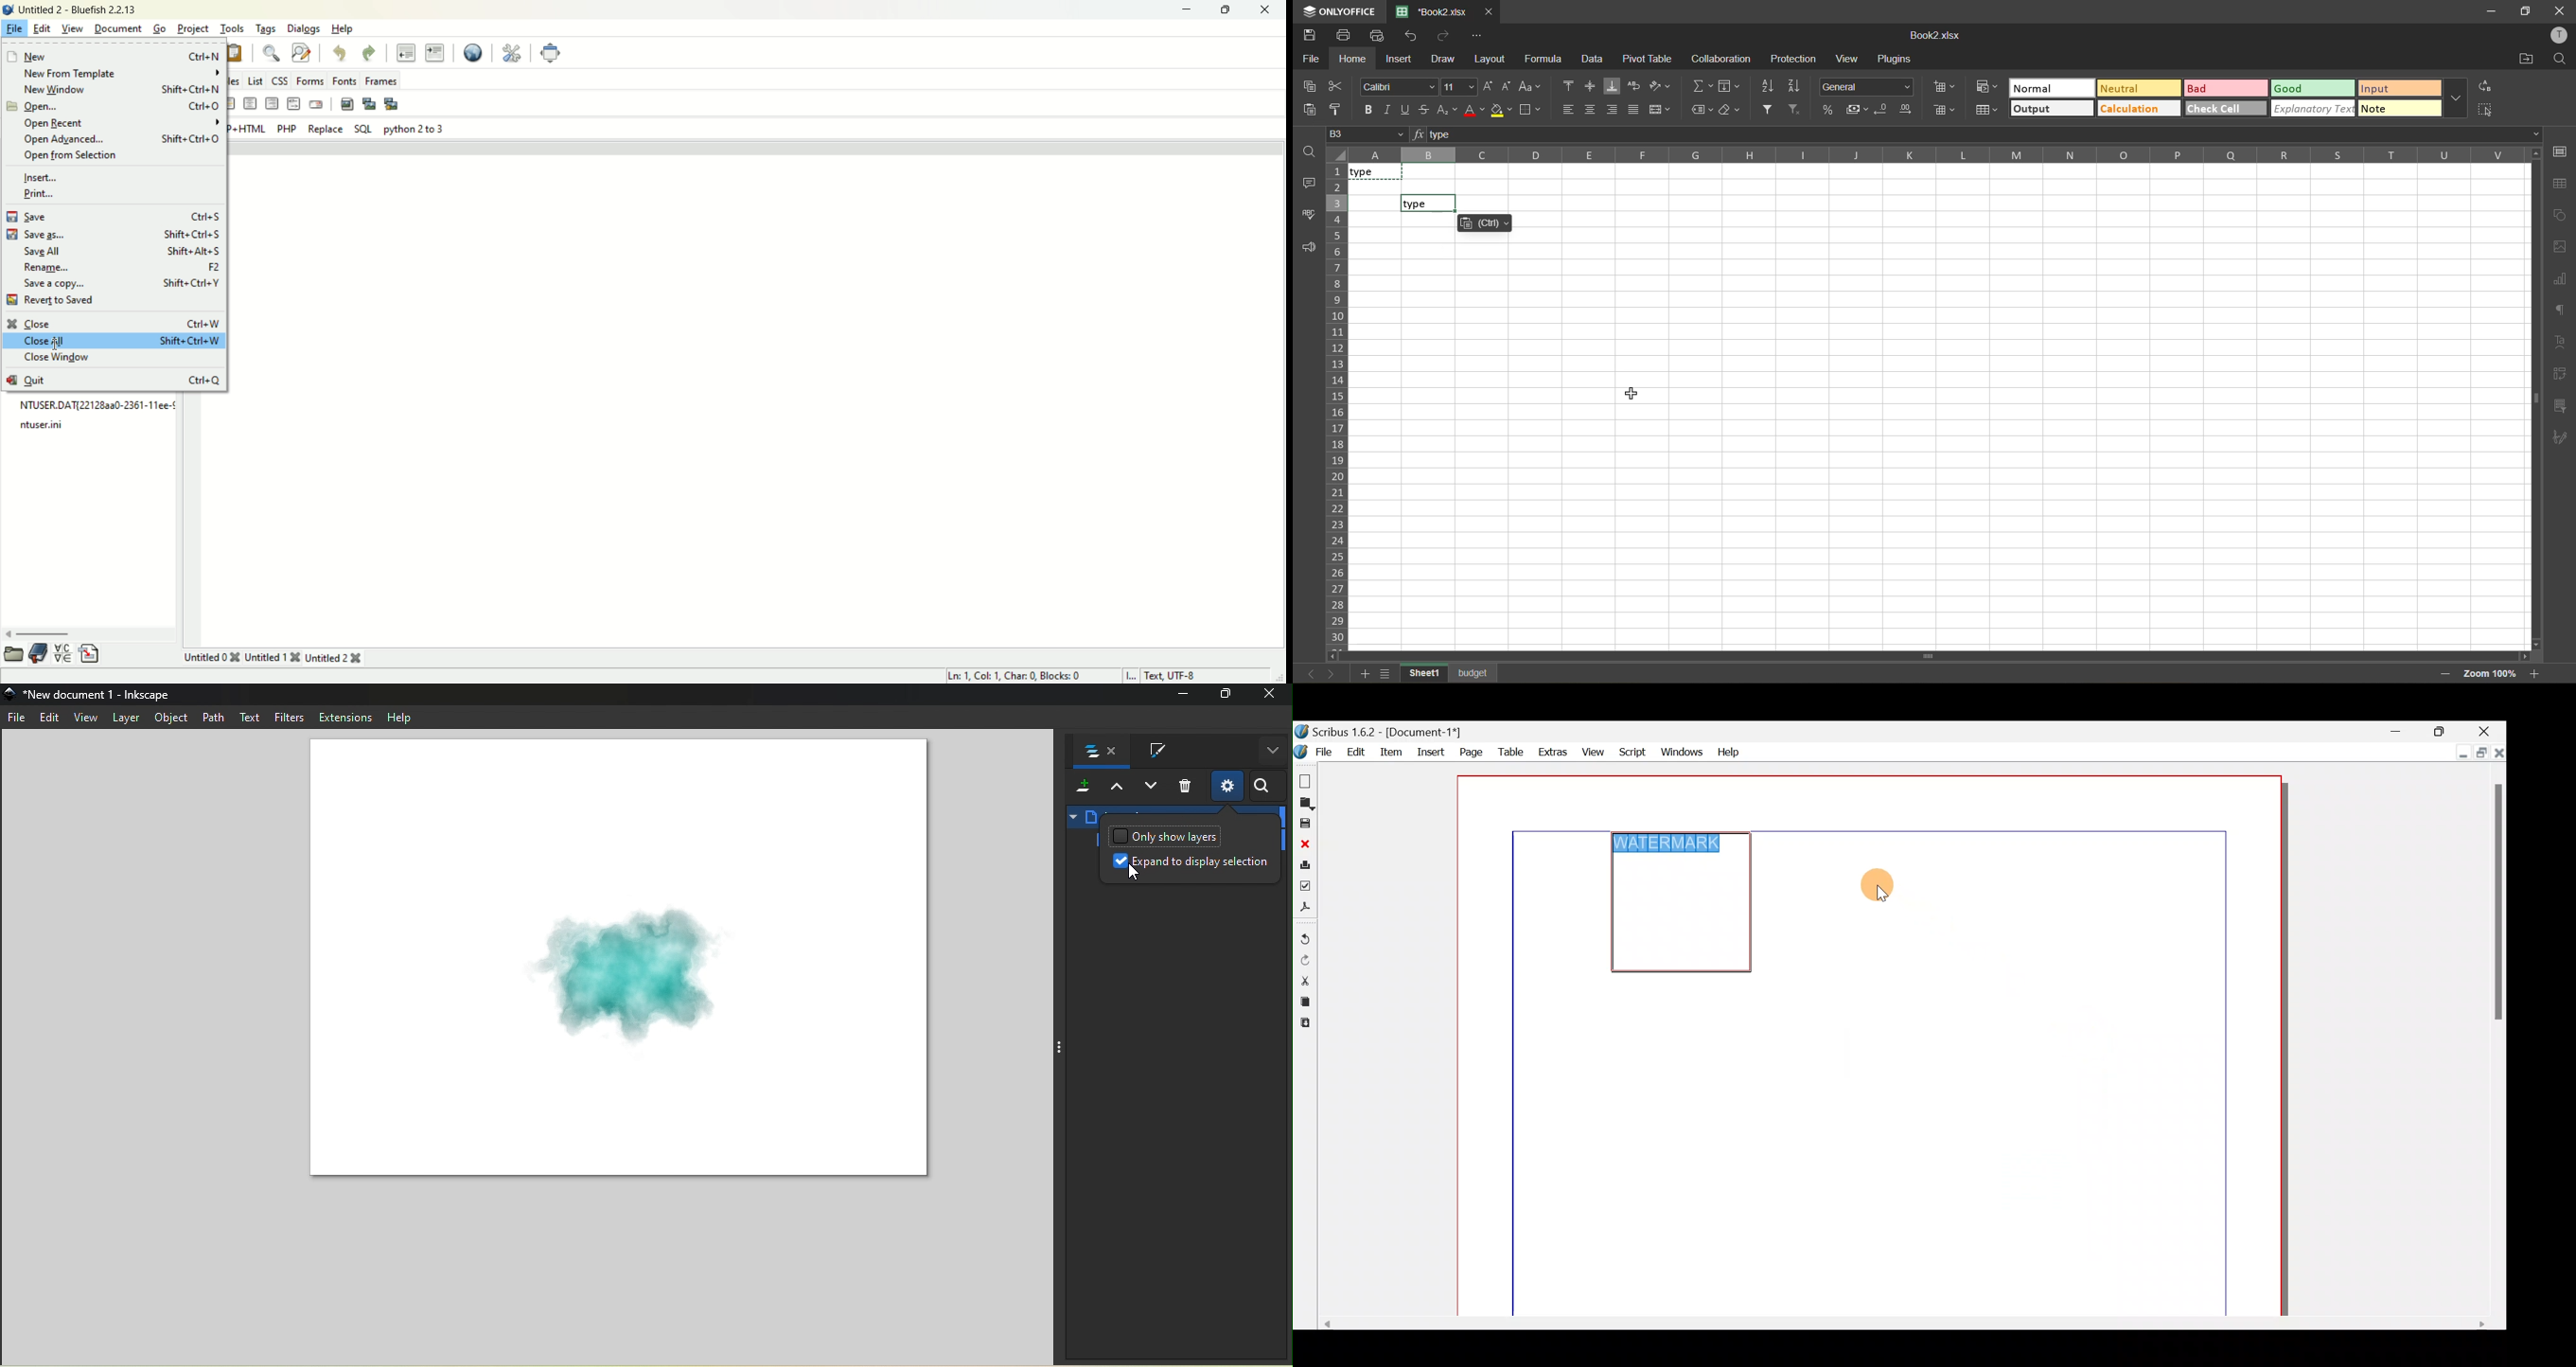 The height and width of the screenshot is (1372, 2576). What do you see at coordinates (1566, 84) in the screenshot?
I see `align top` at bounding box center [1566, 84].